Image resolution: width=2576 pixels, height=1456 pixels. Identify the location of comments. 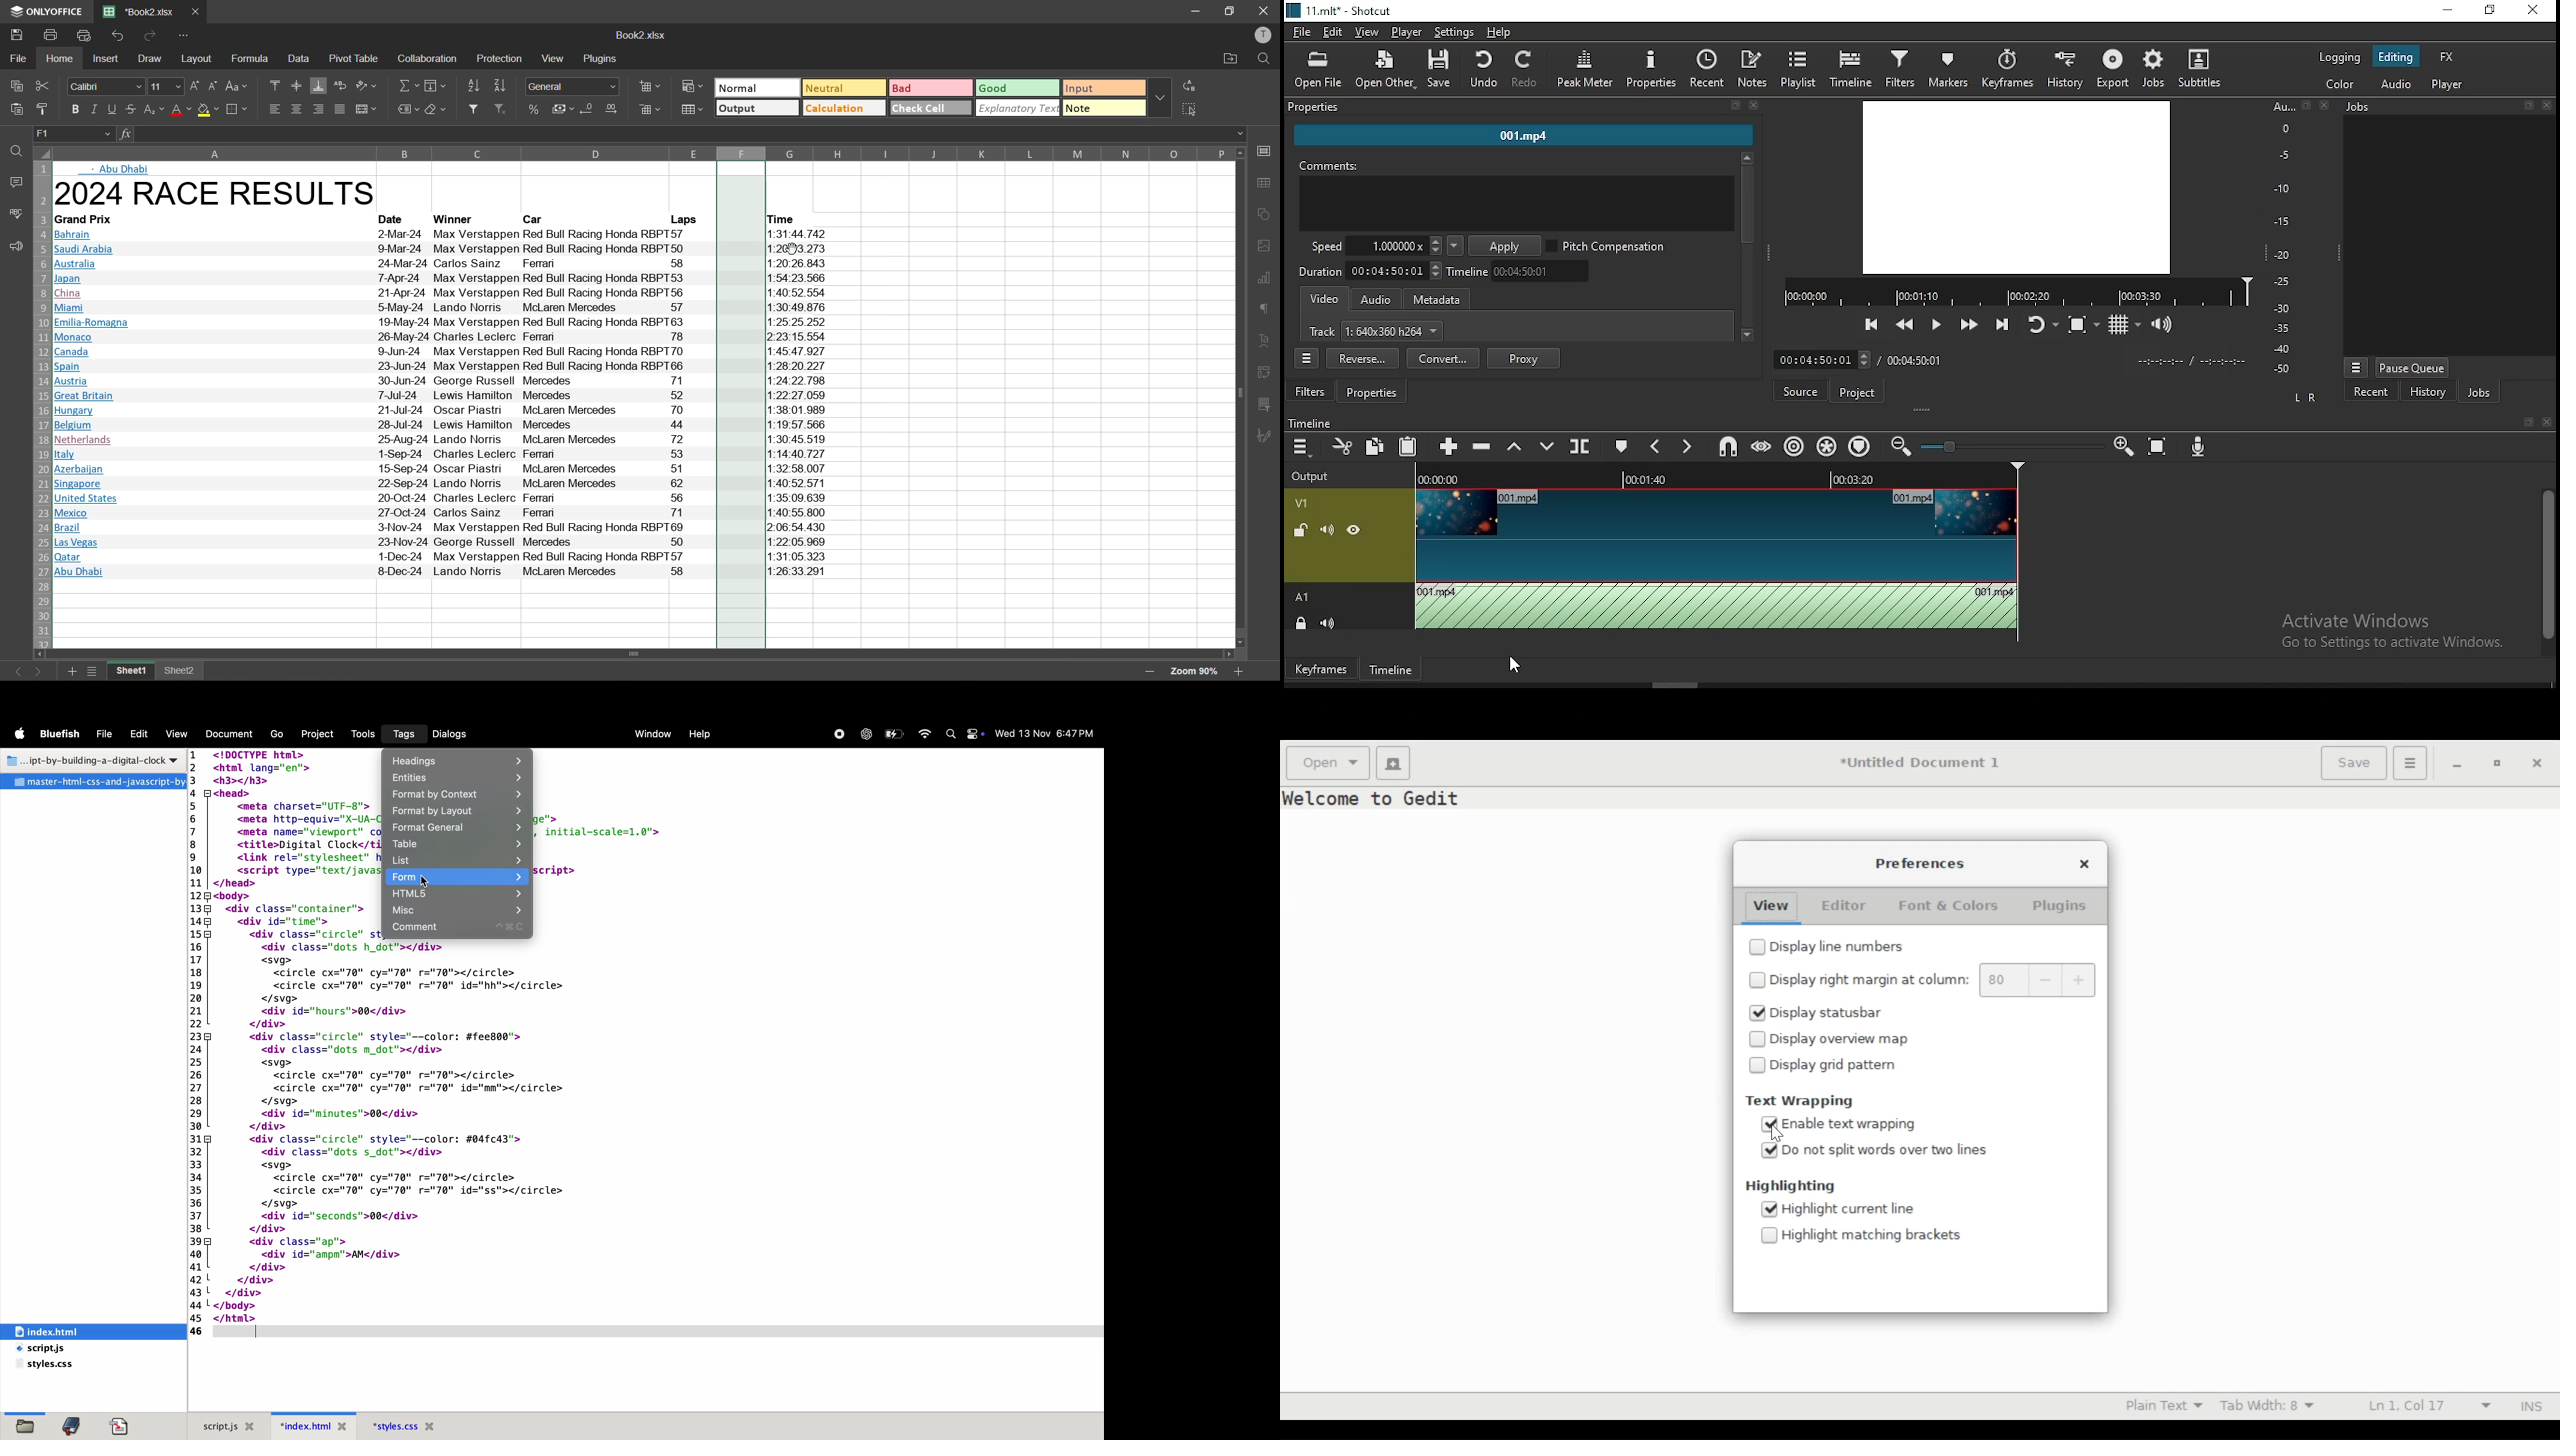
(1514, 195).